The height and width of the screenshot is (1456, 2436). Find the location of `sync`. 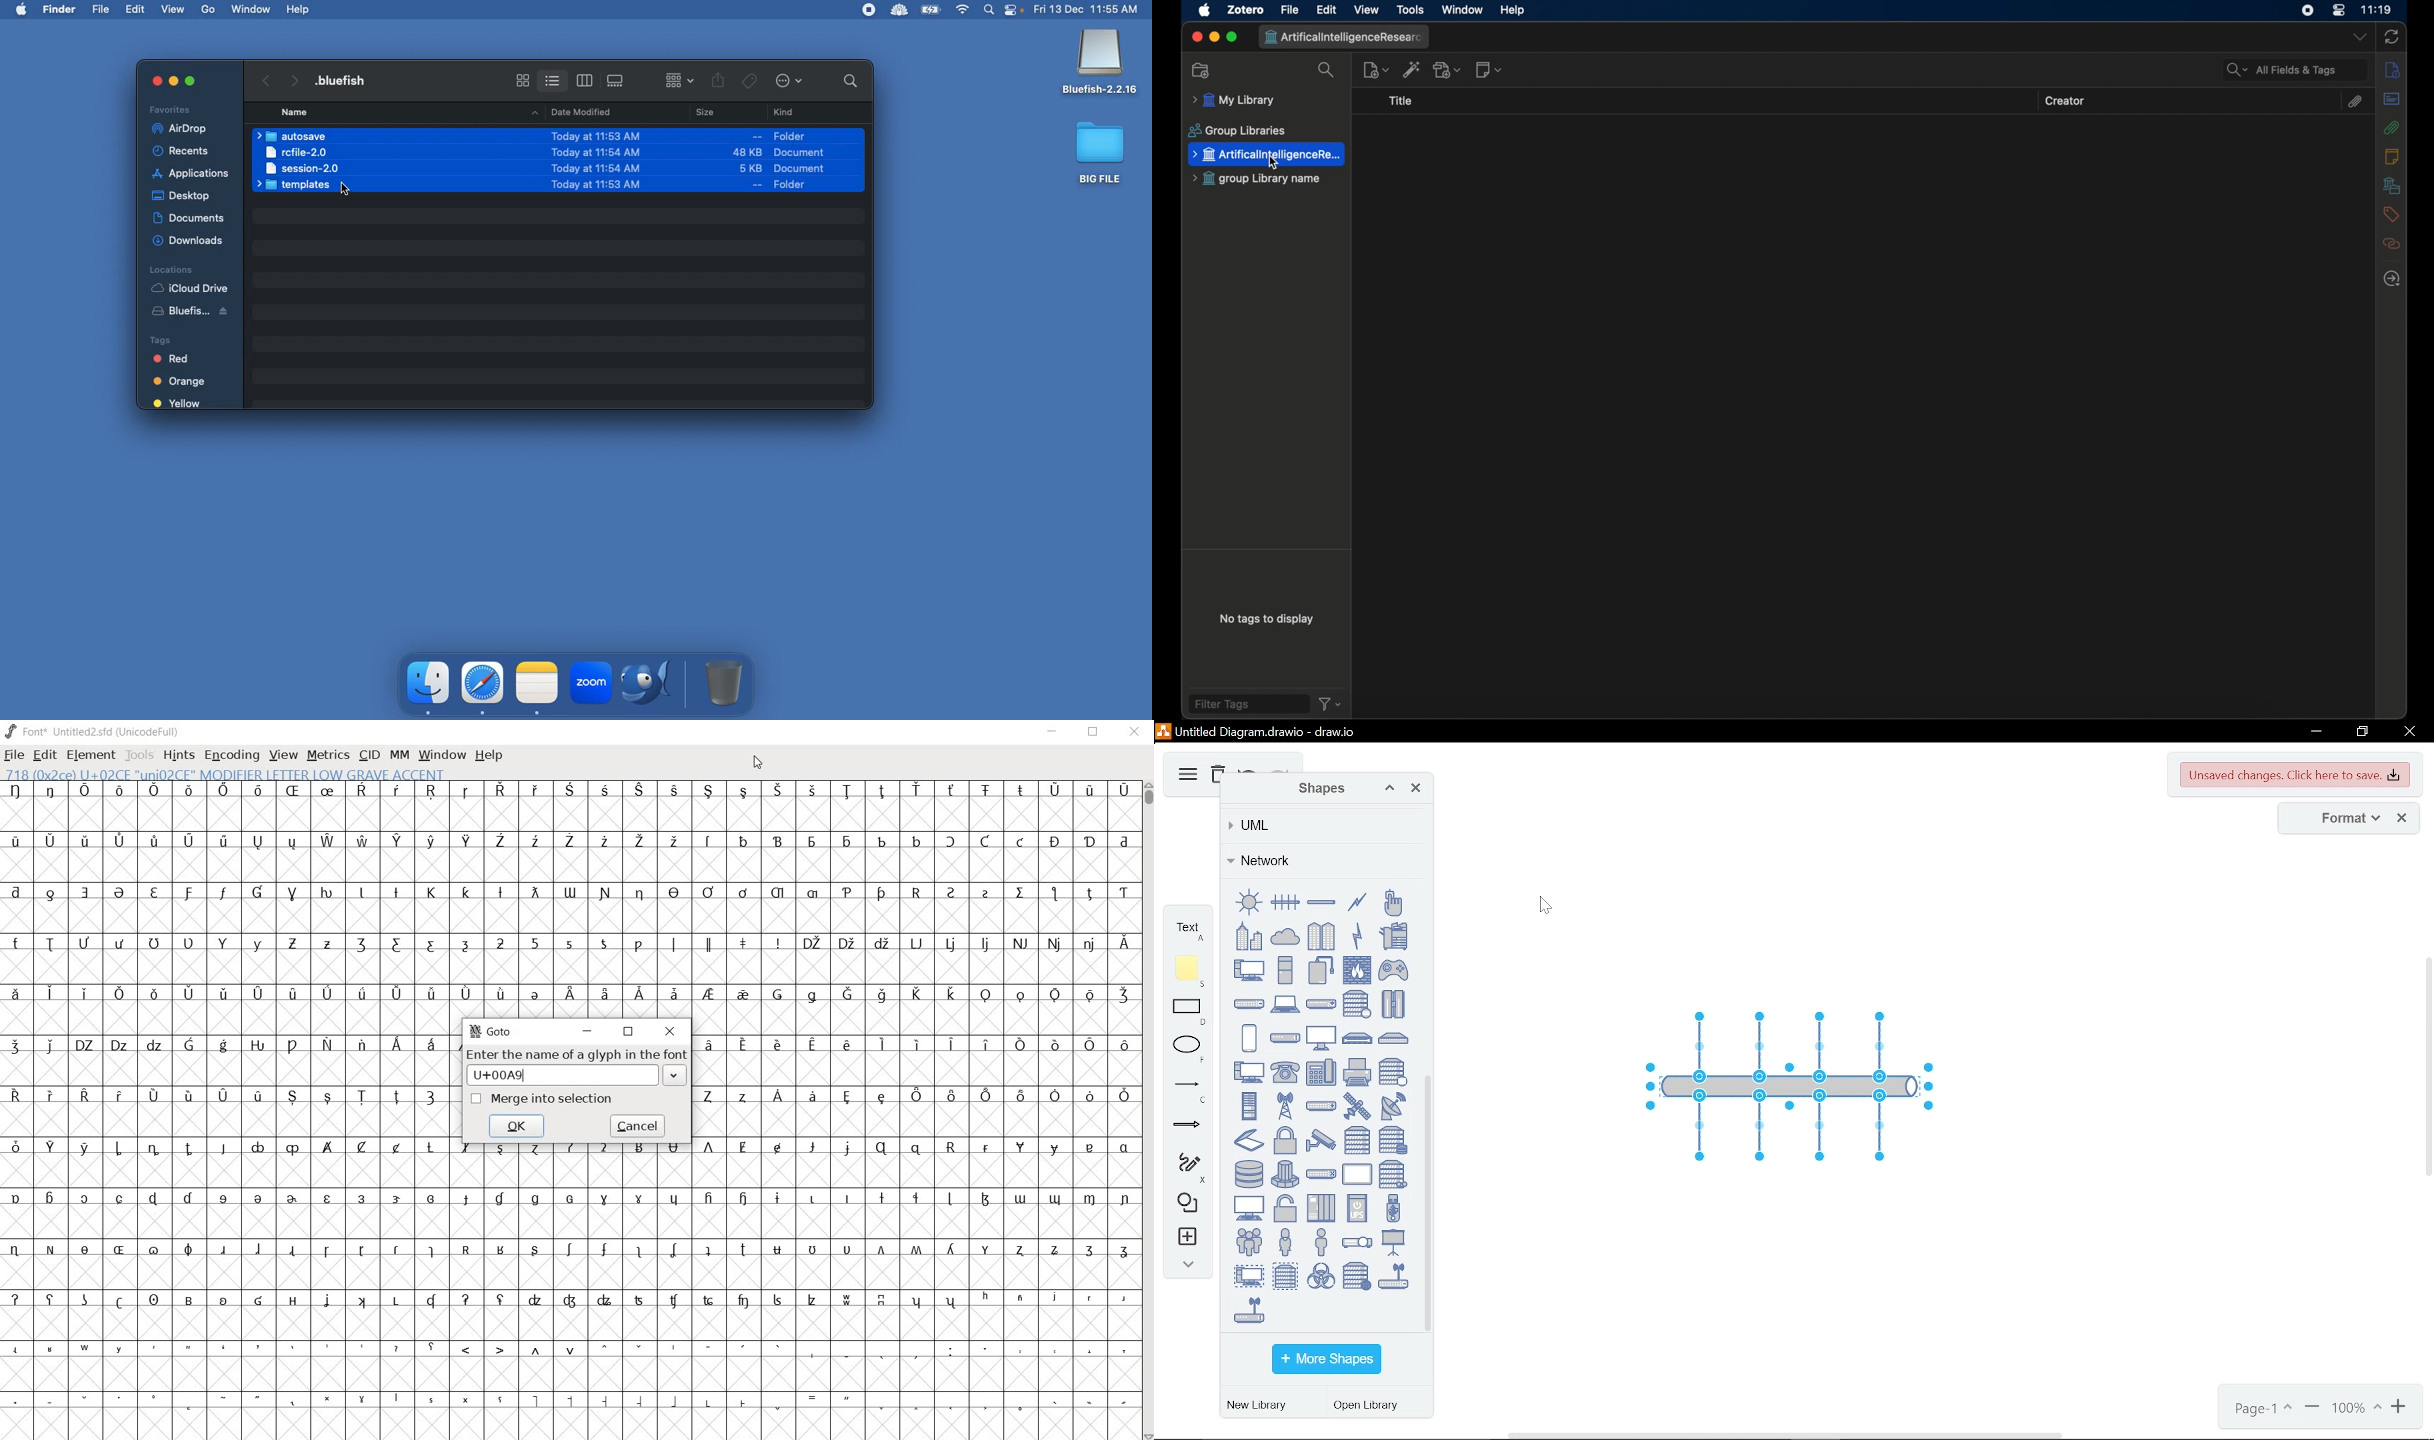

sync is located at coordinates (2391, 36).